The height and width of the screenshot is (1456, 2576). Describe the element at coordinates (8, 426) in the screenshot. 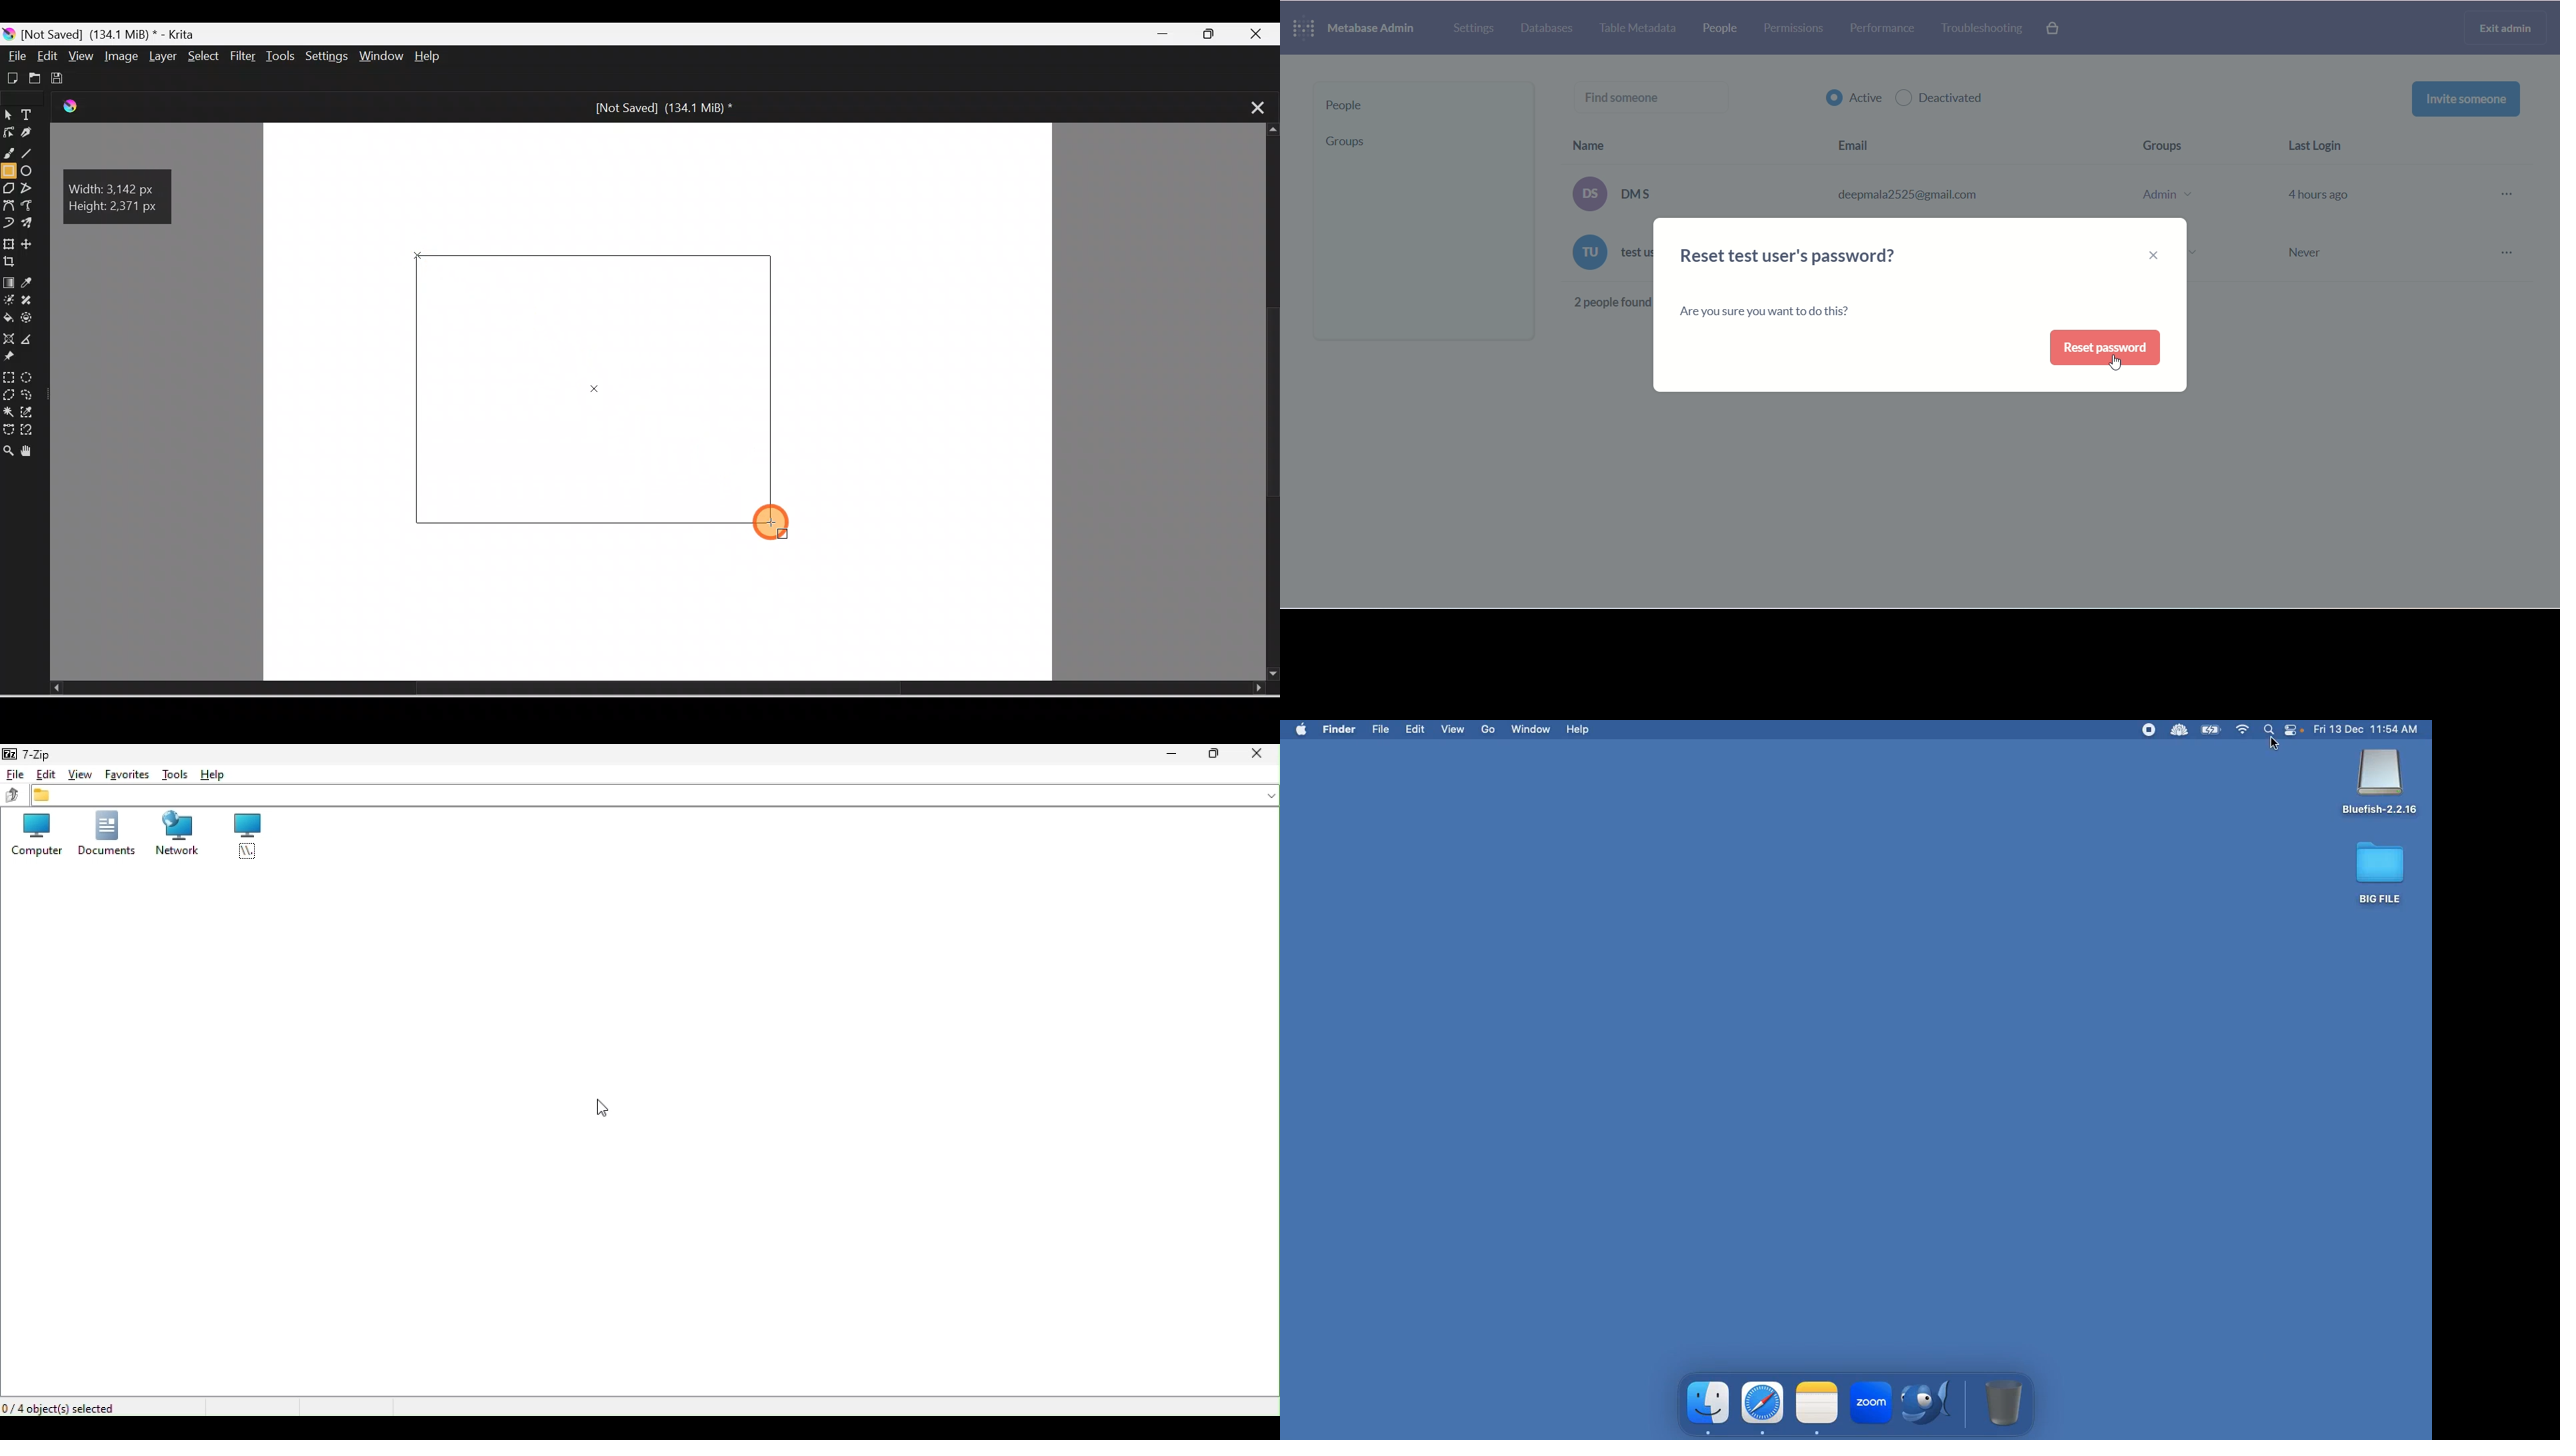

I see `Bezier curve selection tool` at that location.